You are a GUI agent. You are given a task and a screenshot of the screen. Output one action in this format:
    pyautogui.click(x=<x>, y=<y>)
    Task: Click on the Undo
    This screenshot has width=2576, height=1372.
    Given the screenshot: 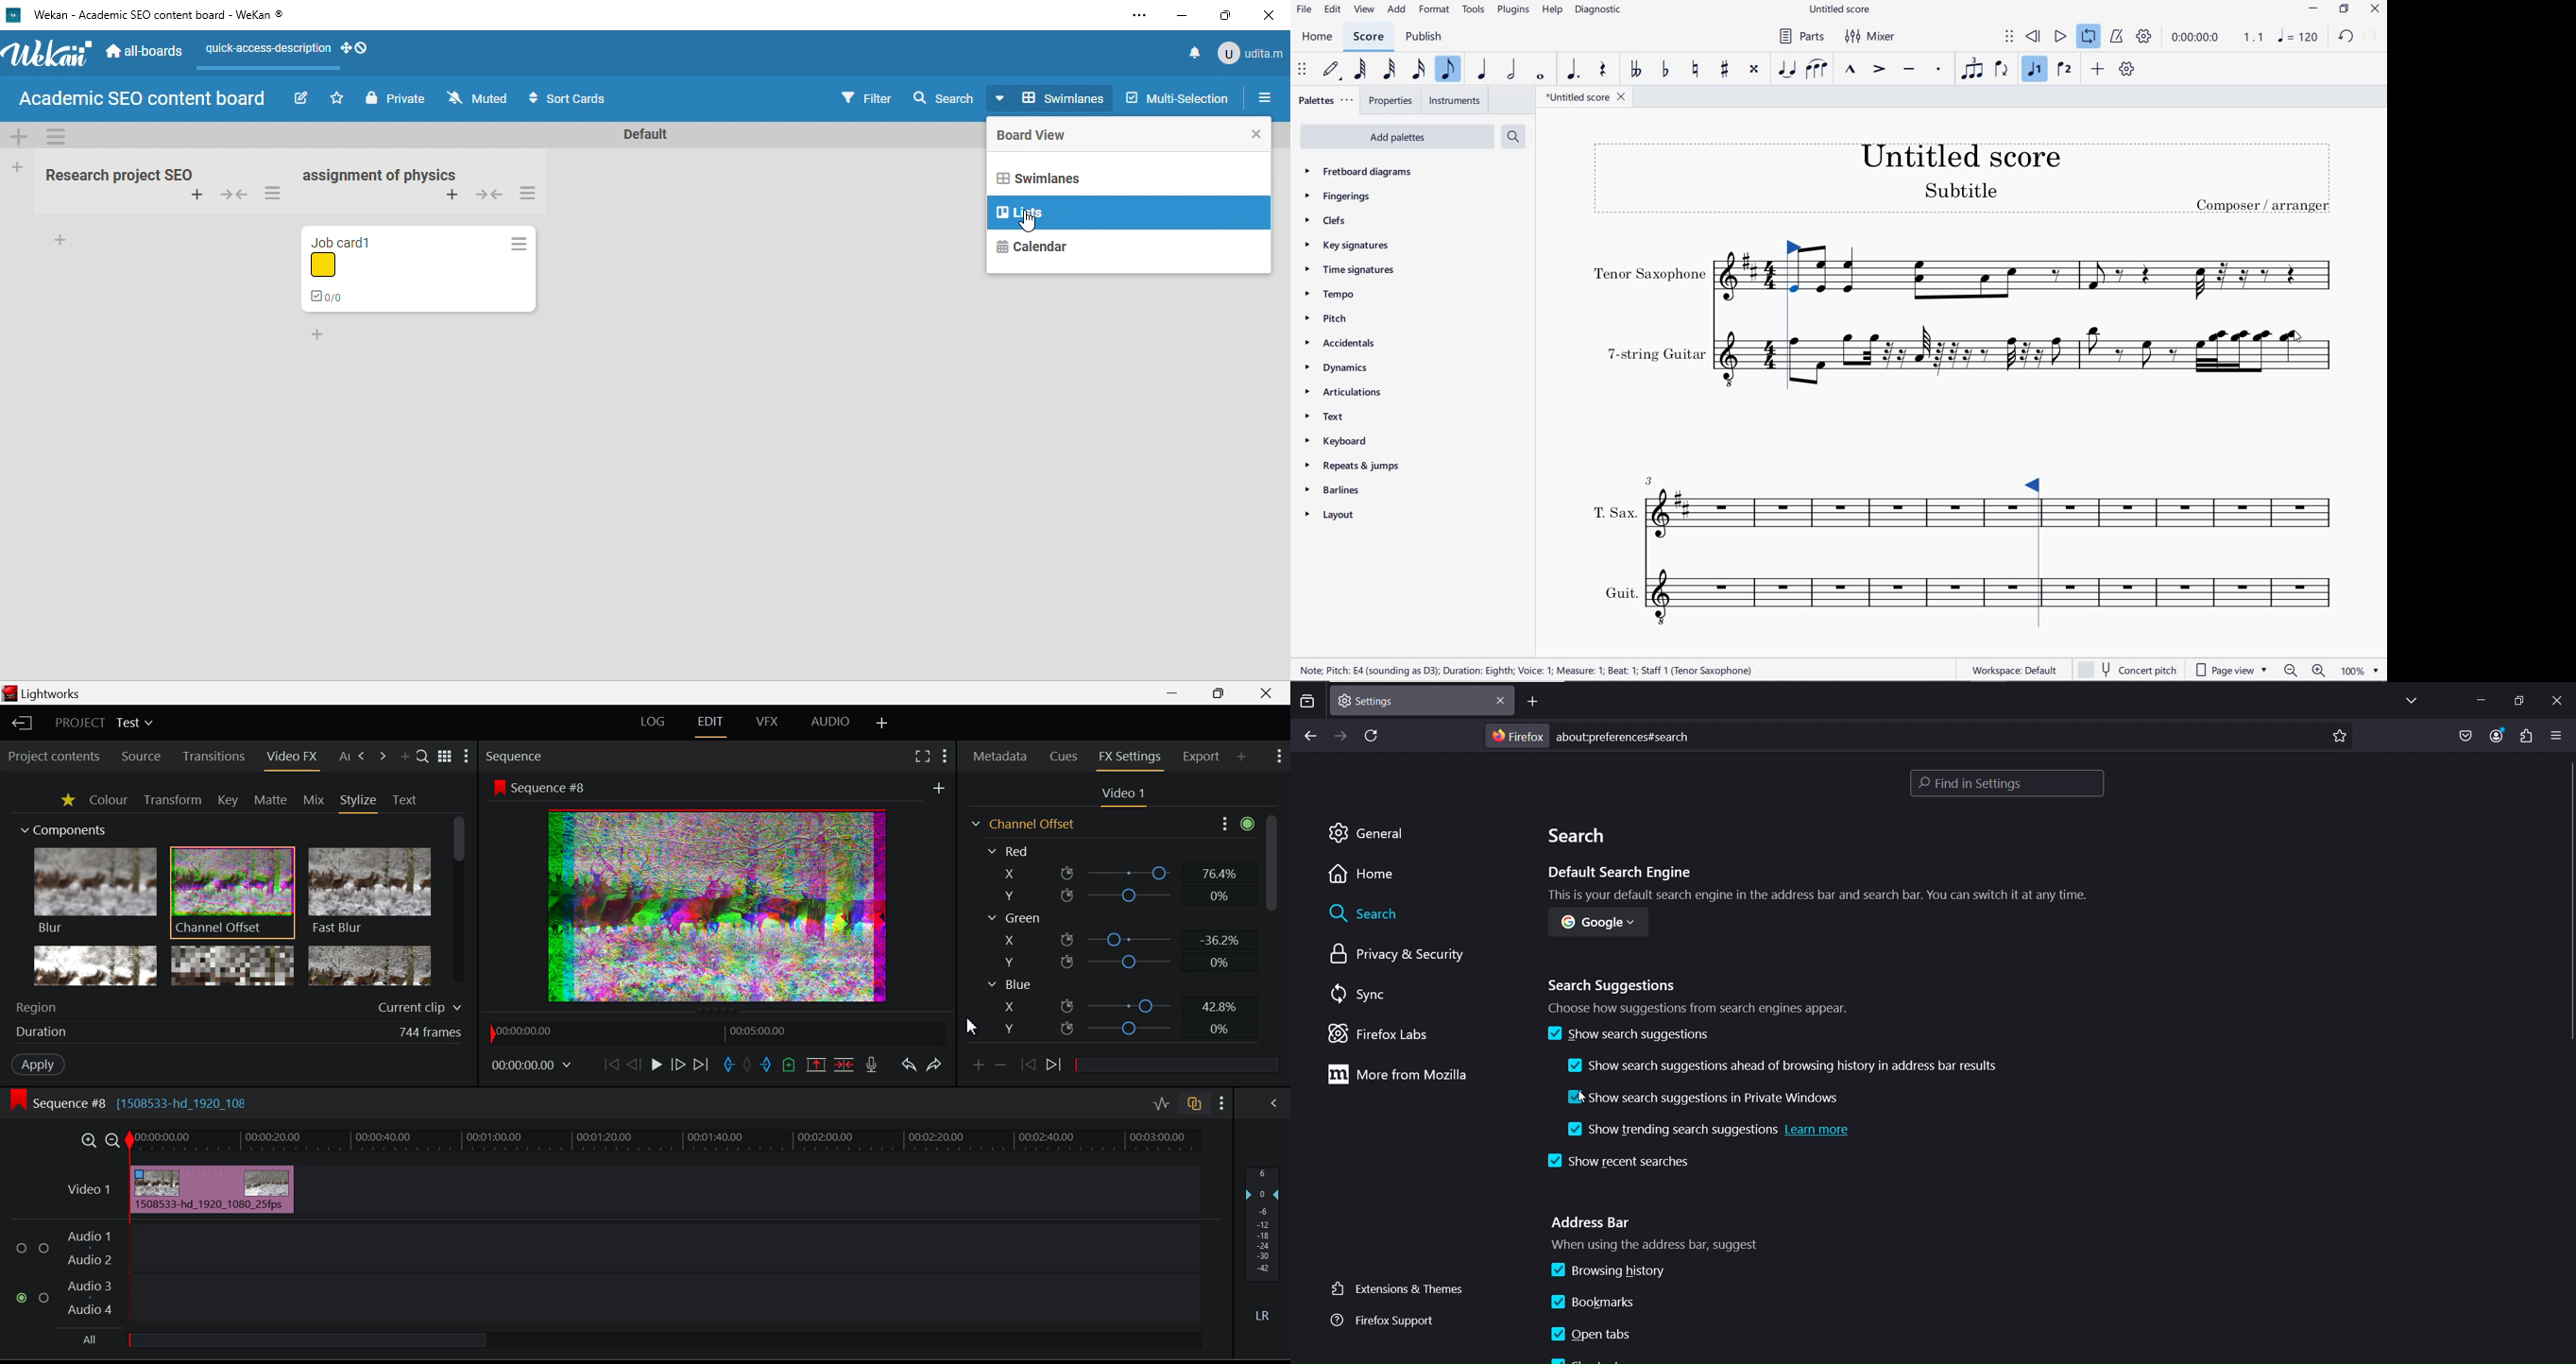 What is the action you would take?
    pyautogui.click(x=911, y=1067)
    